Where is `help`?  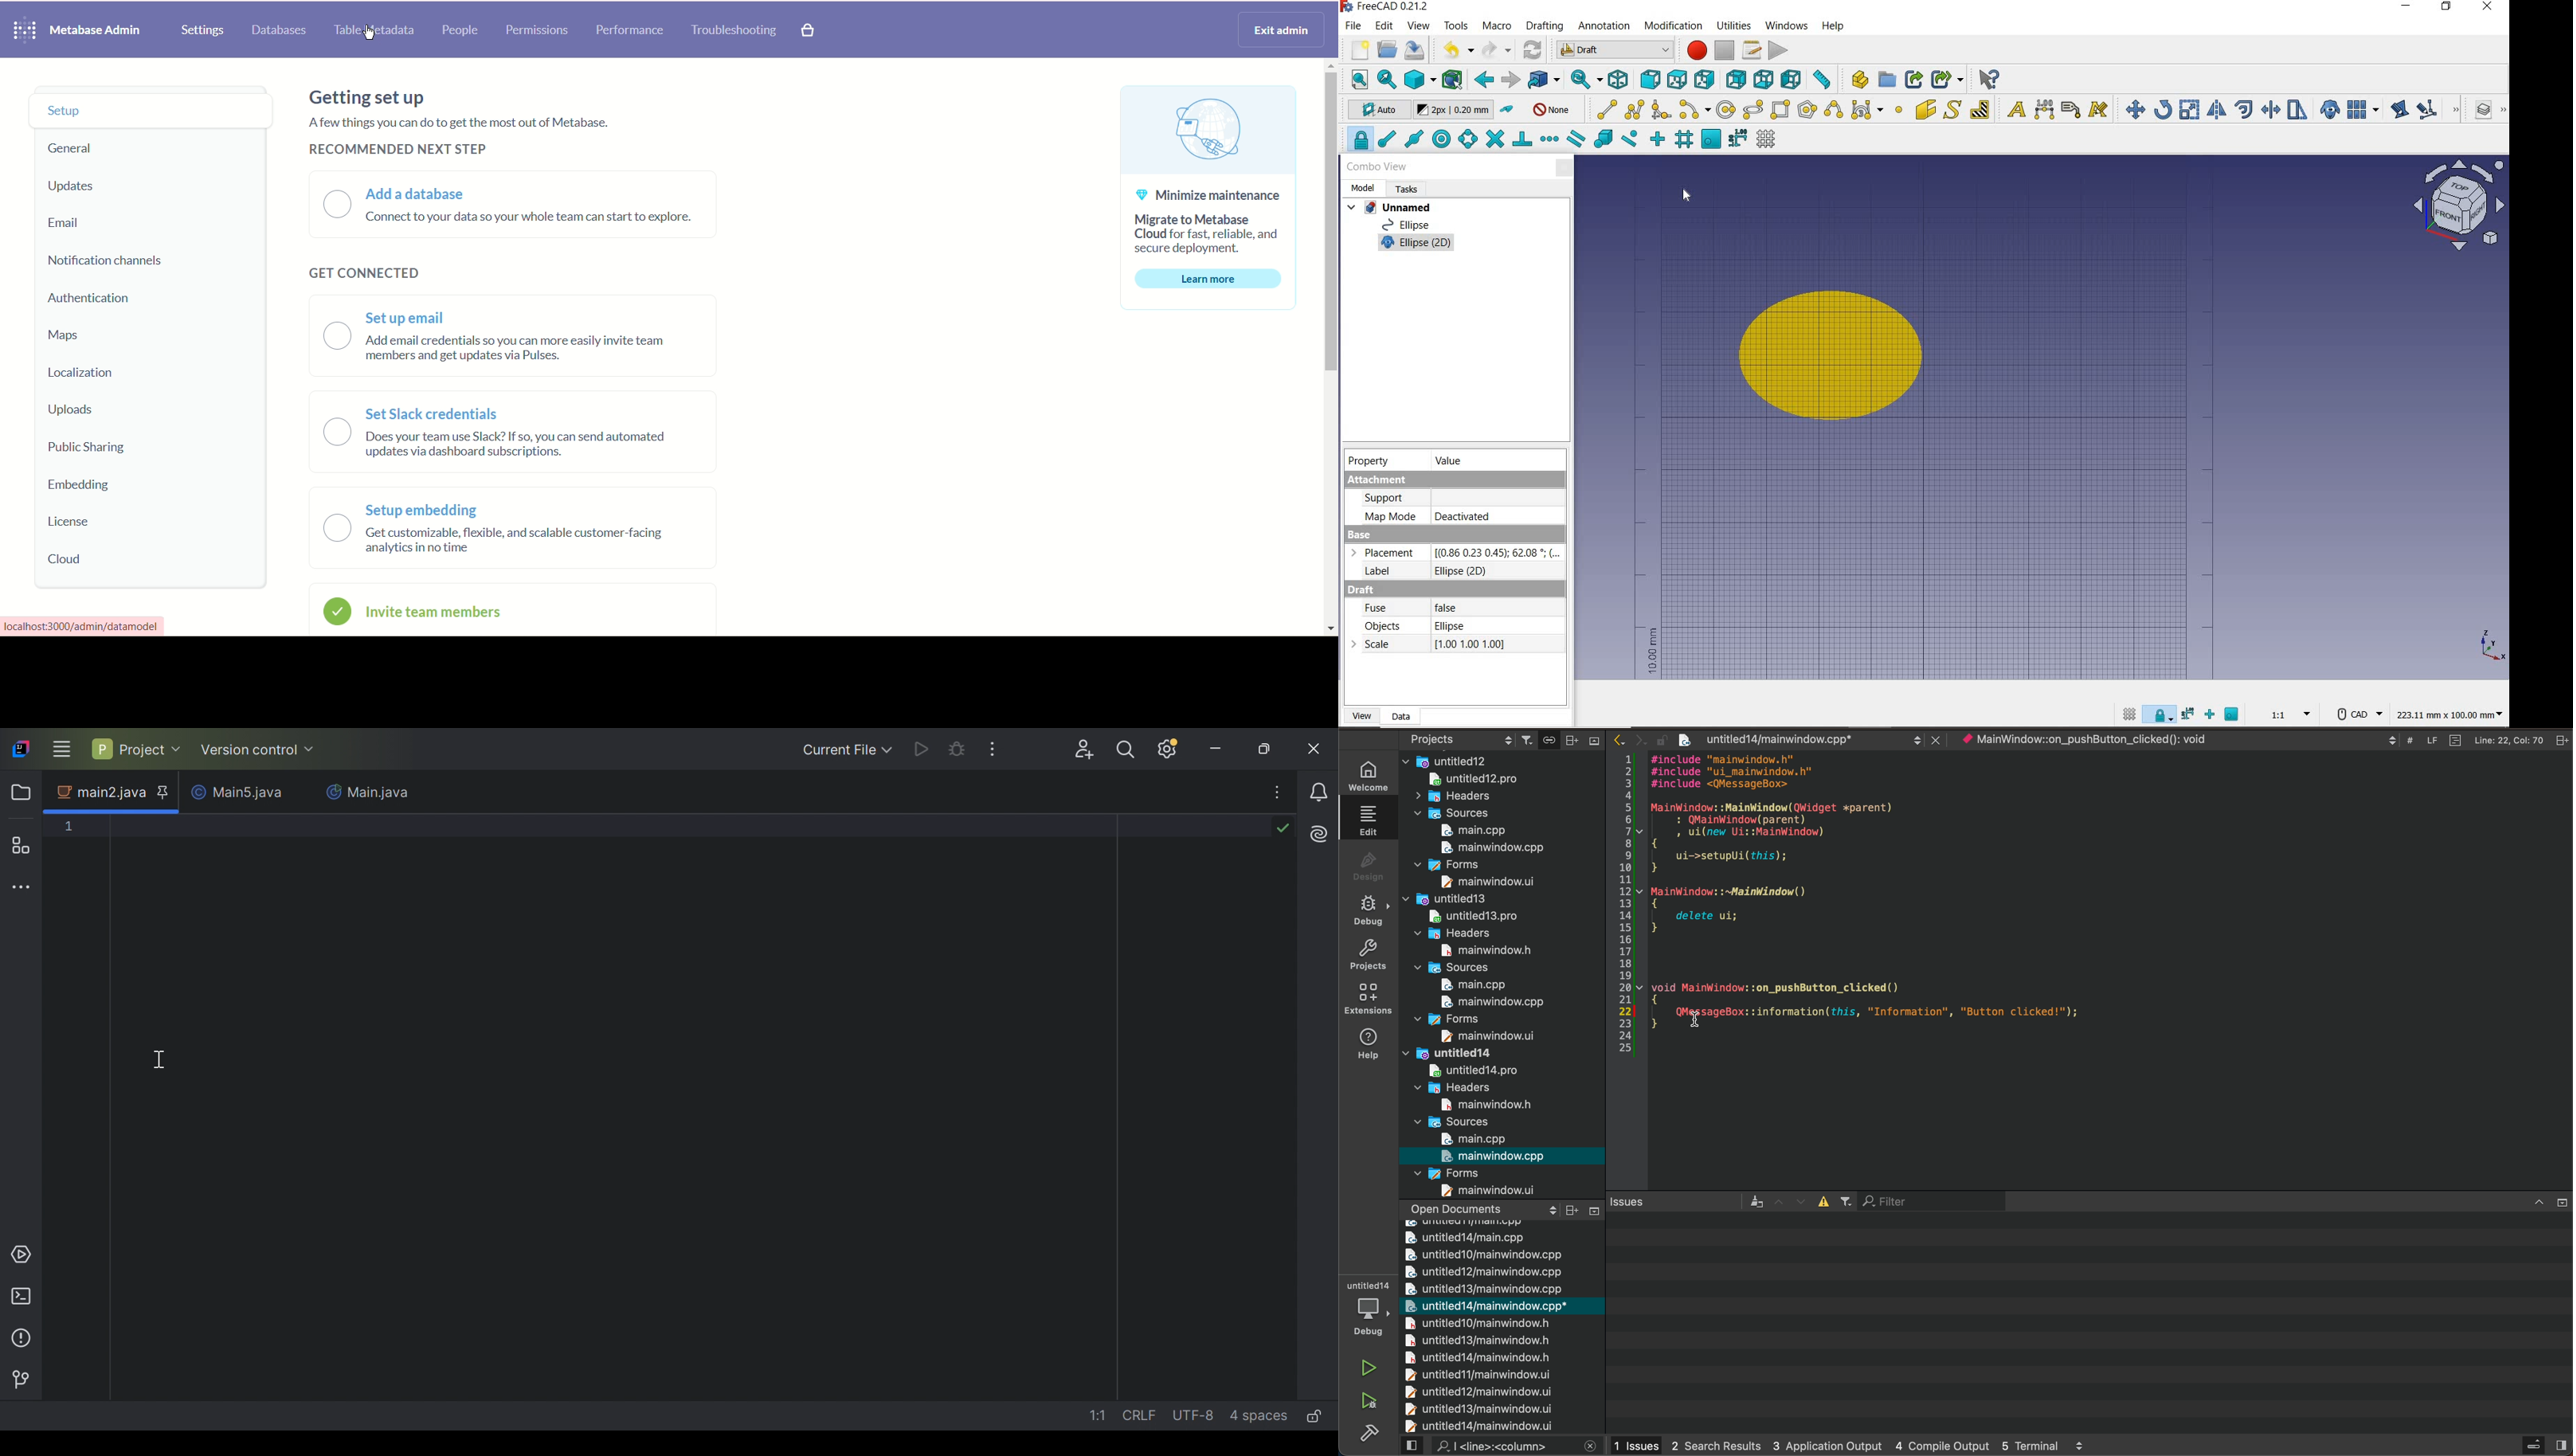 help is located at coordinates (1367, 1044).